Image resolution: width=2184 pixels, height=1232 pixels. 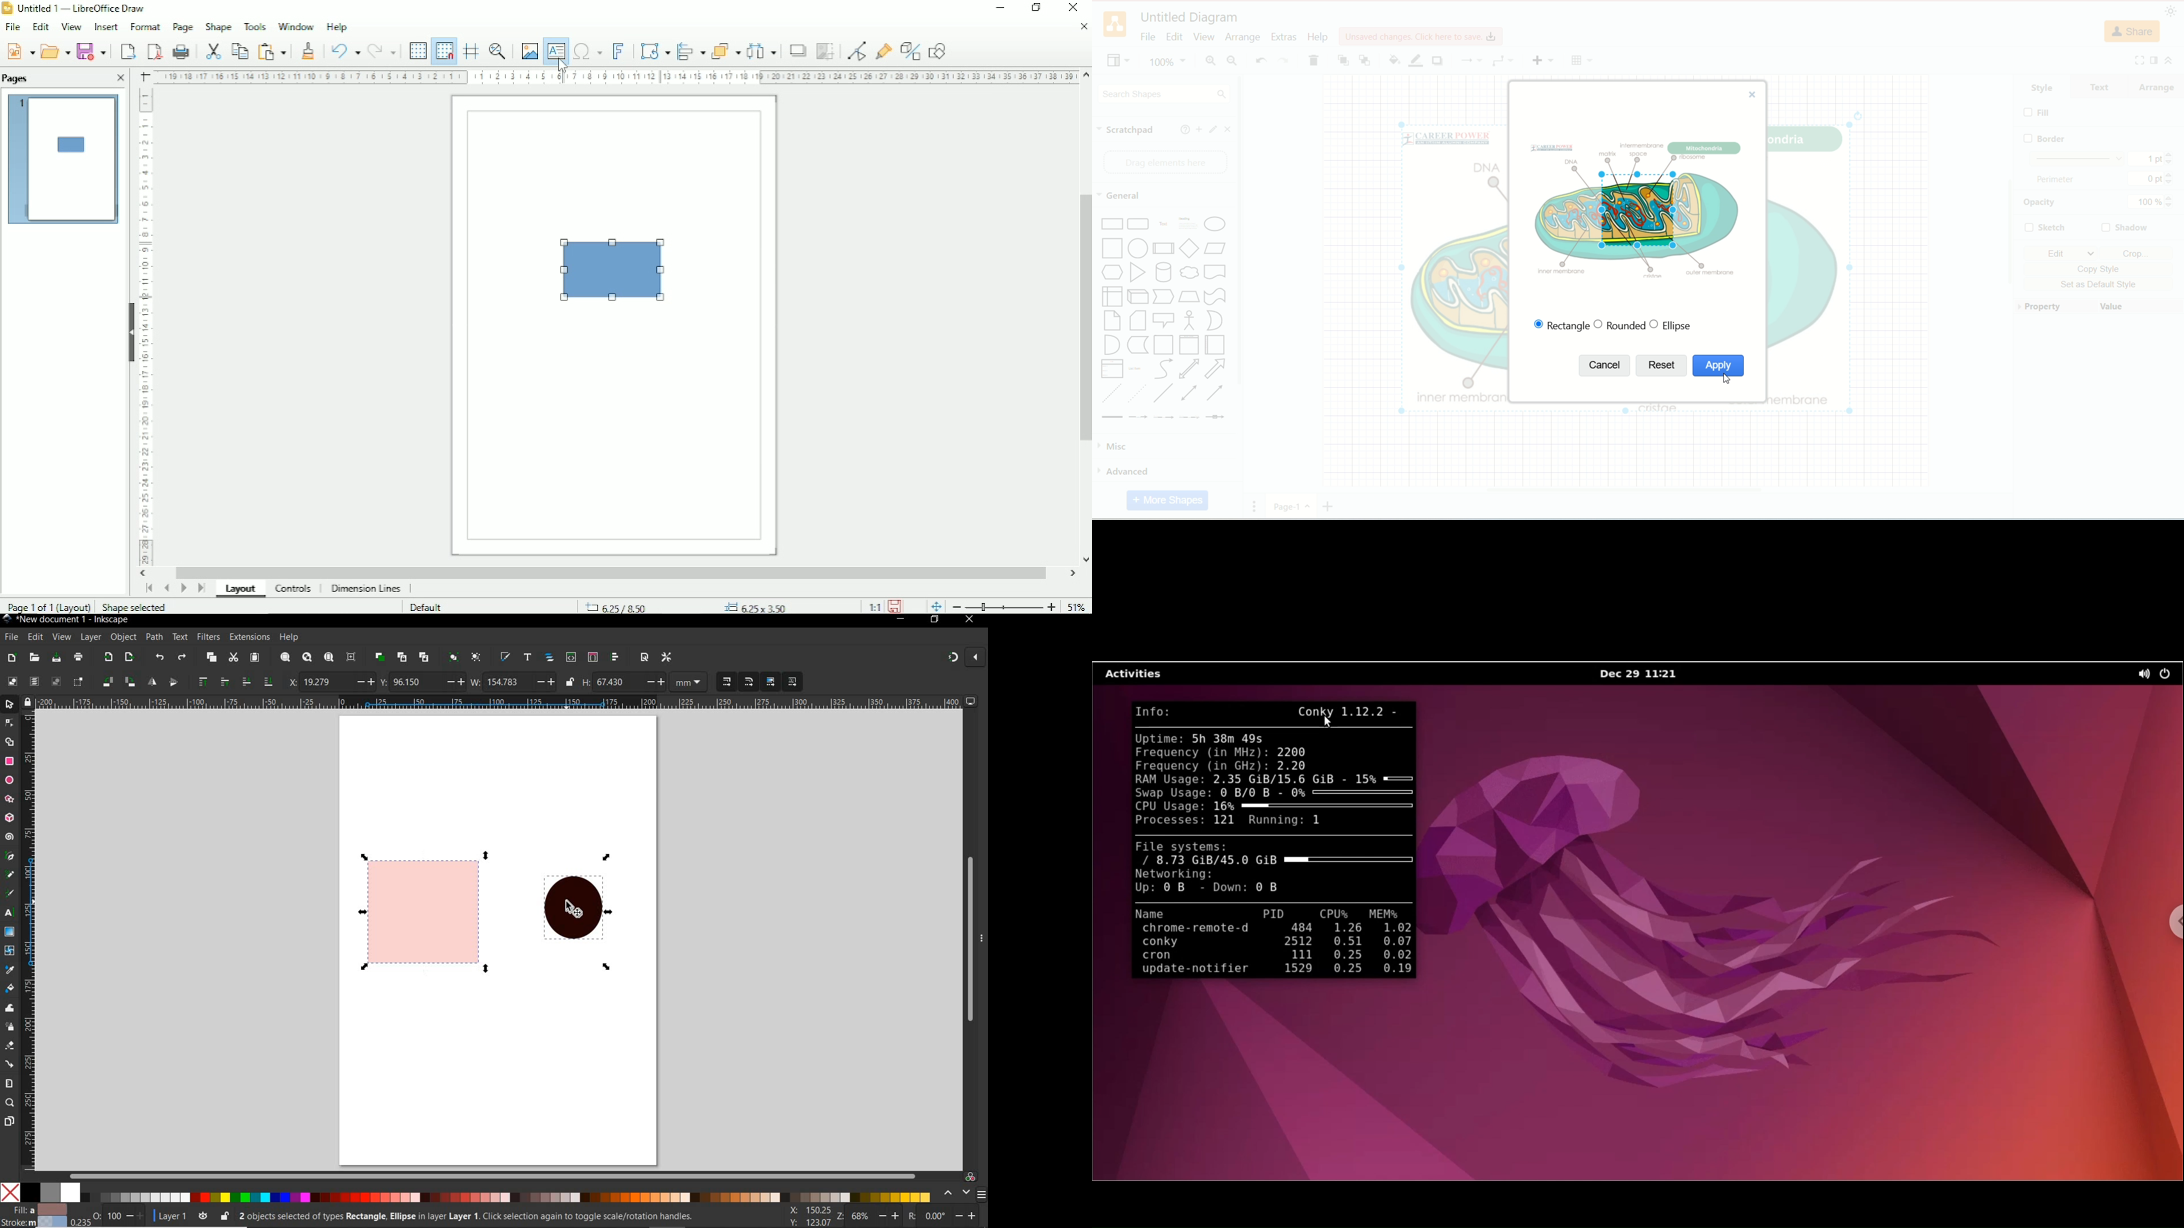 I want to click on Scroll to first page, so click(x=149, y=587).